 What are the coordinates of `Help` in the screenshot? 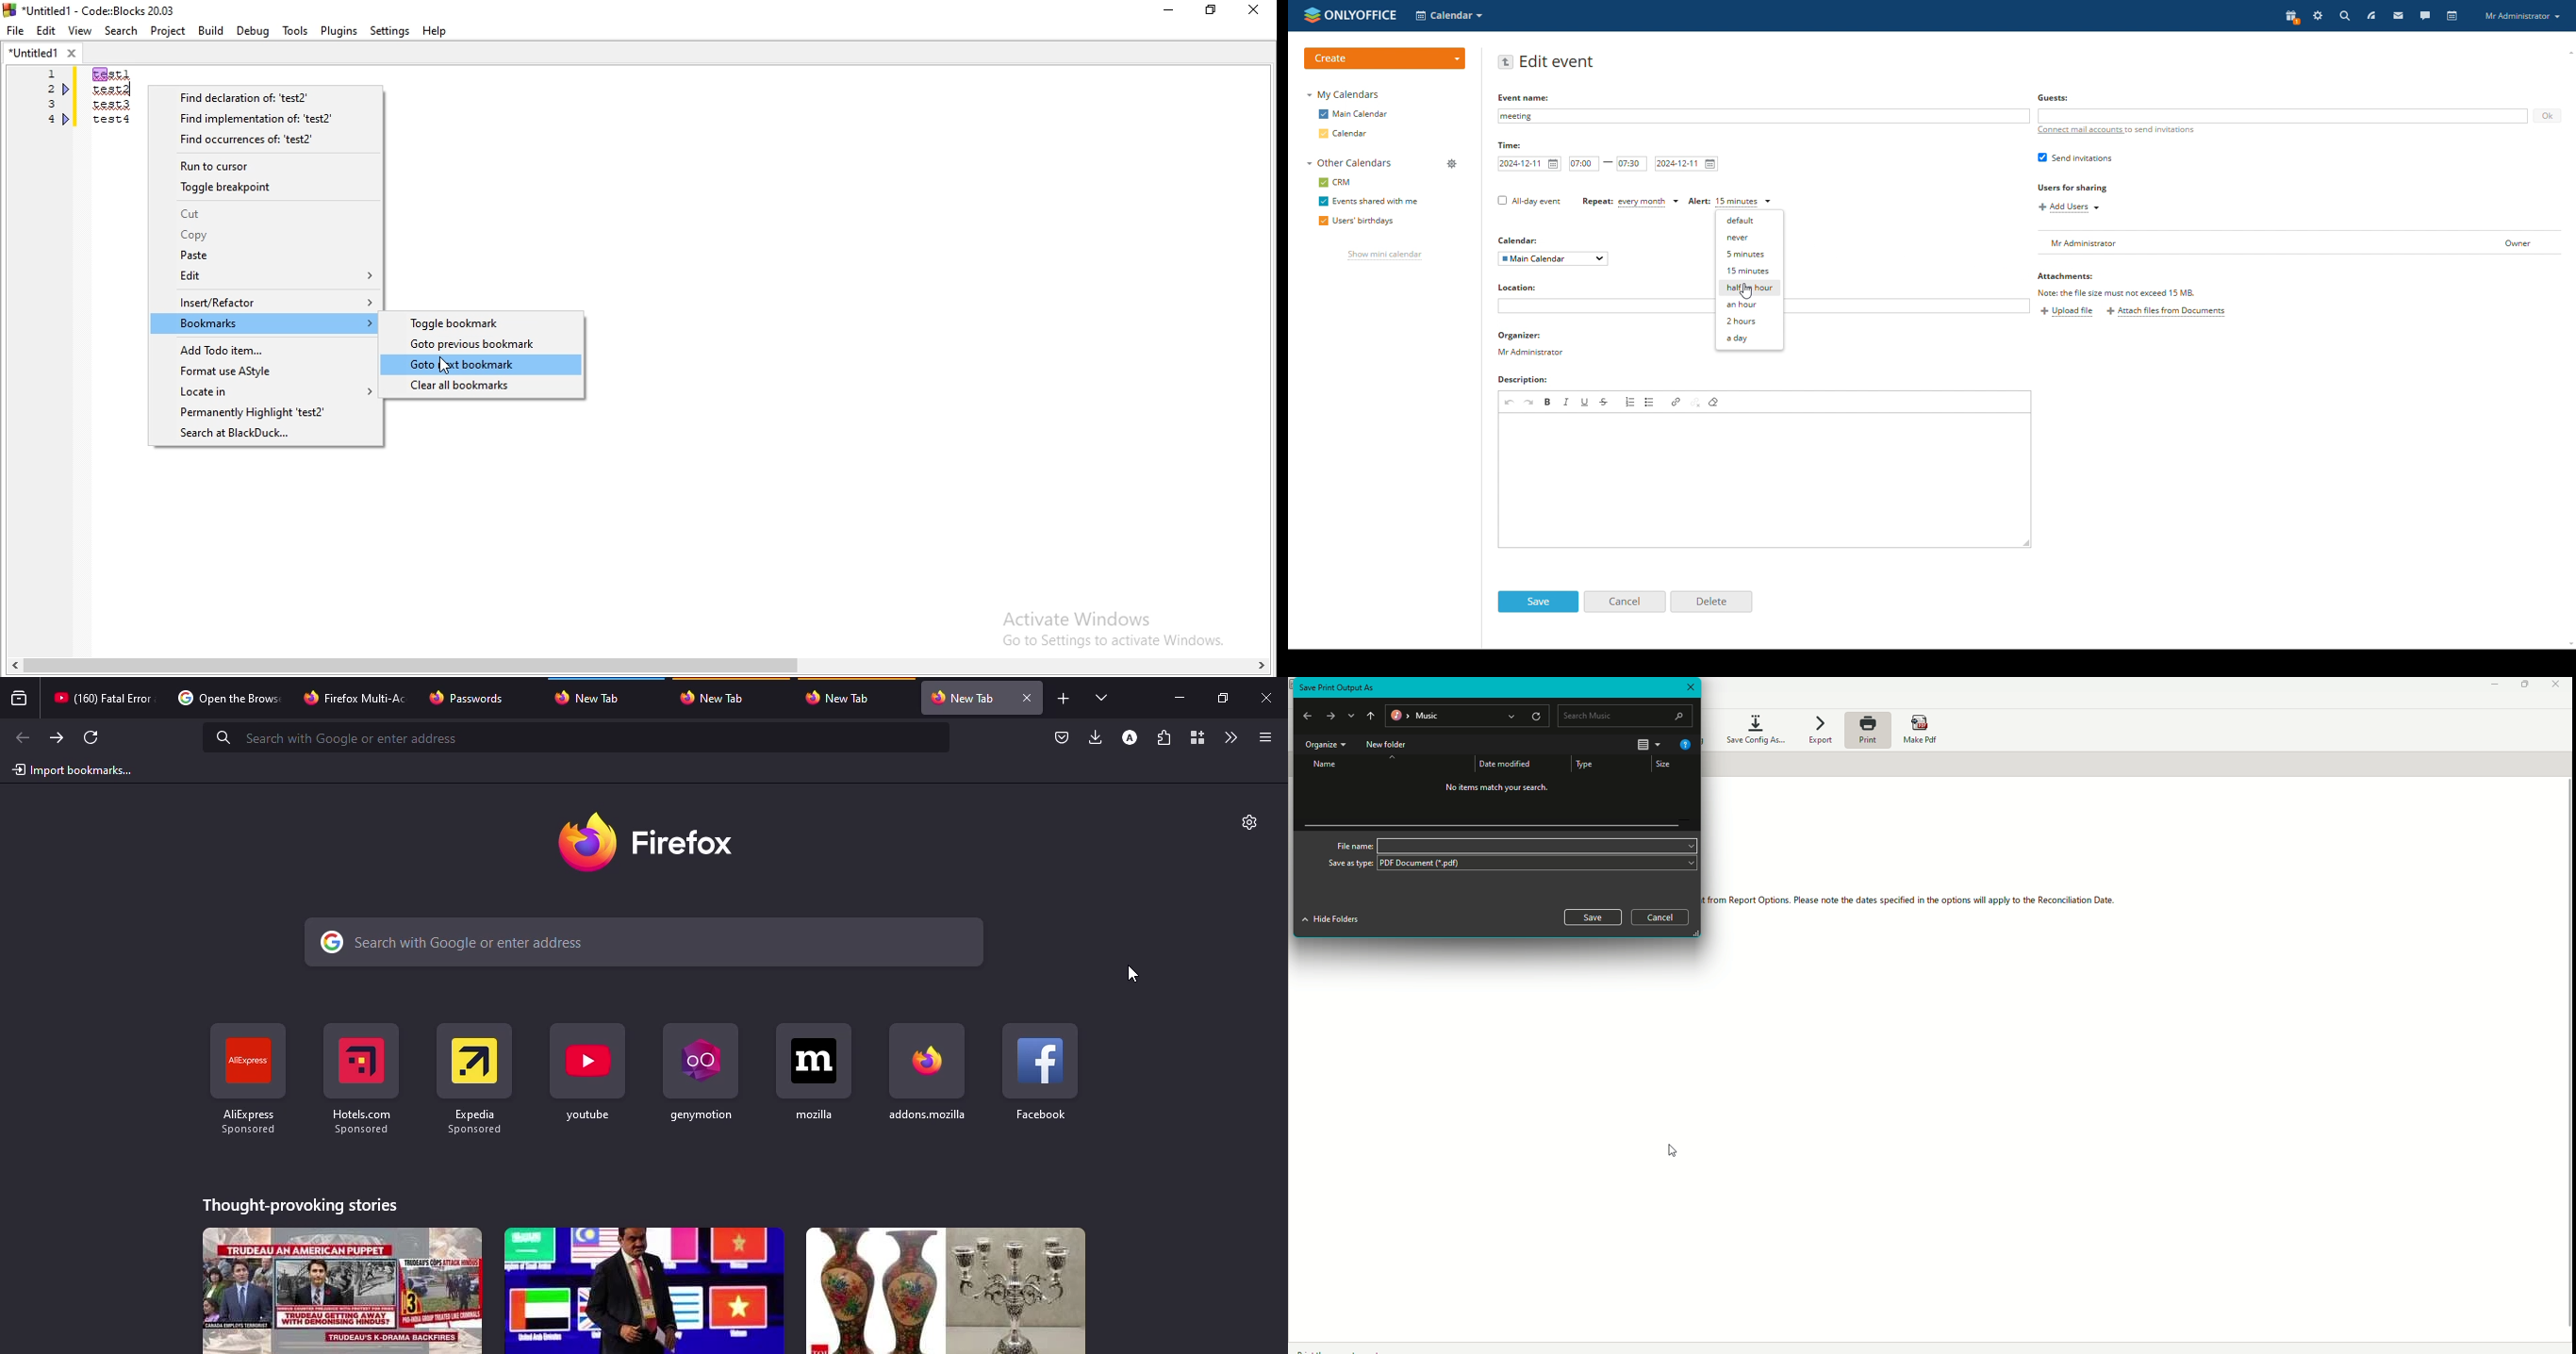 It's located at (439, 33).